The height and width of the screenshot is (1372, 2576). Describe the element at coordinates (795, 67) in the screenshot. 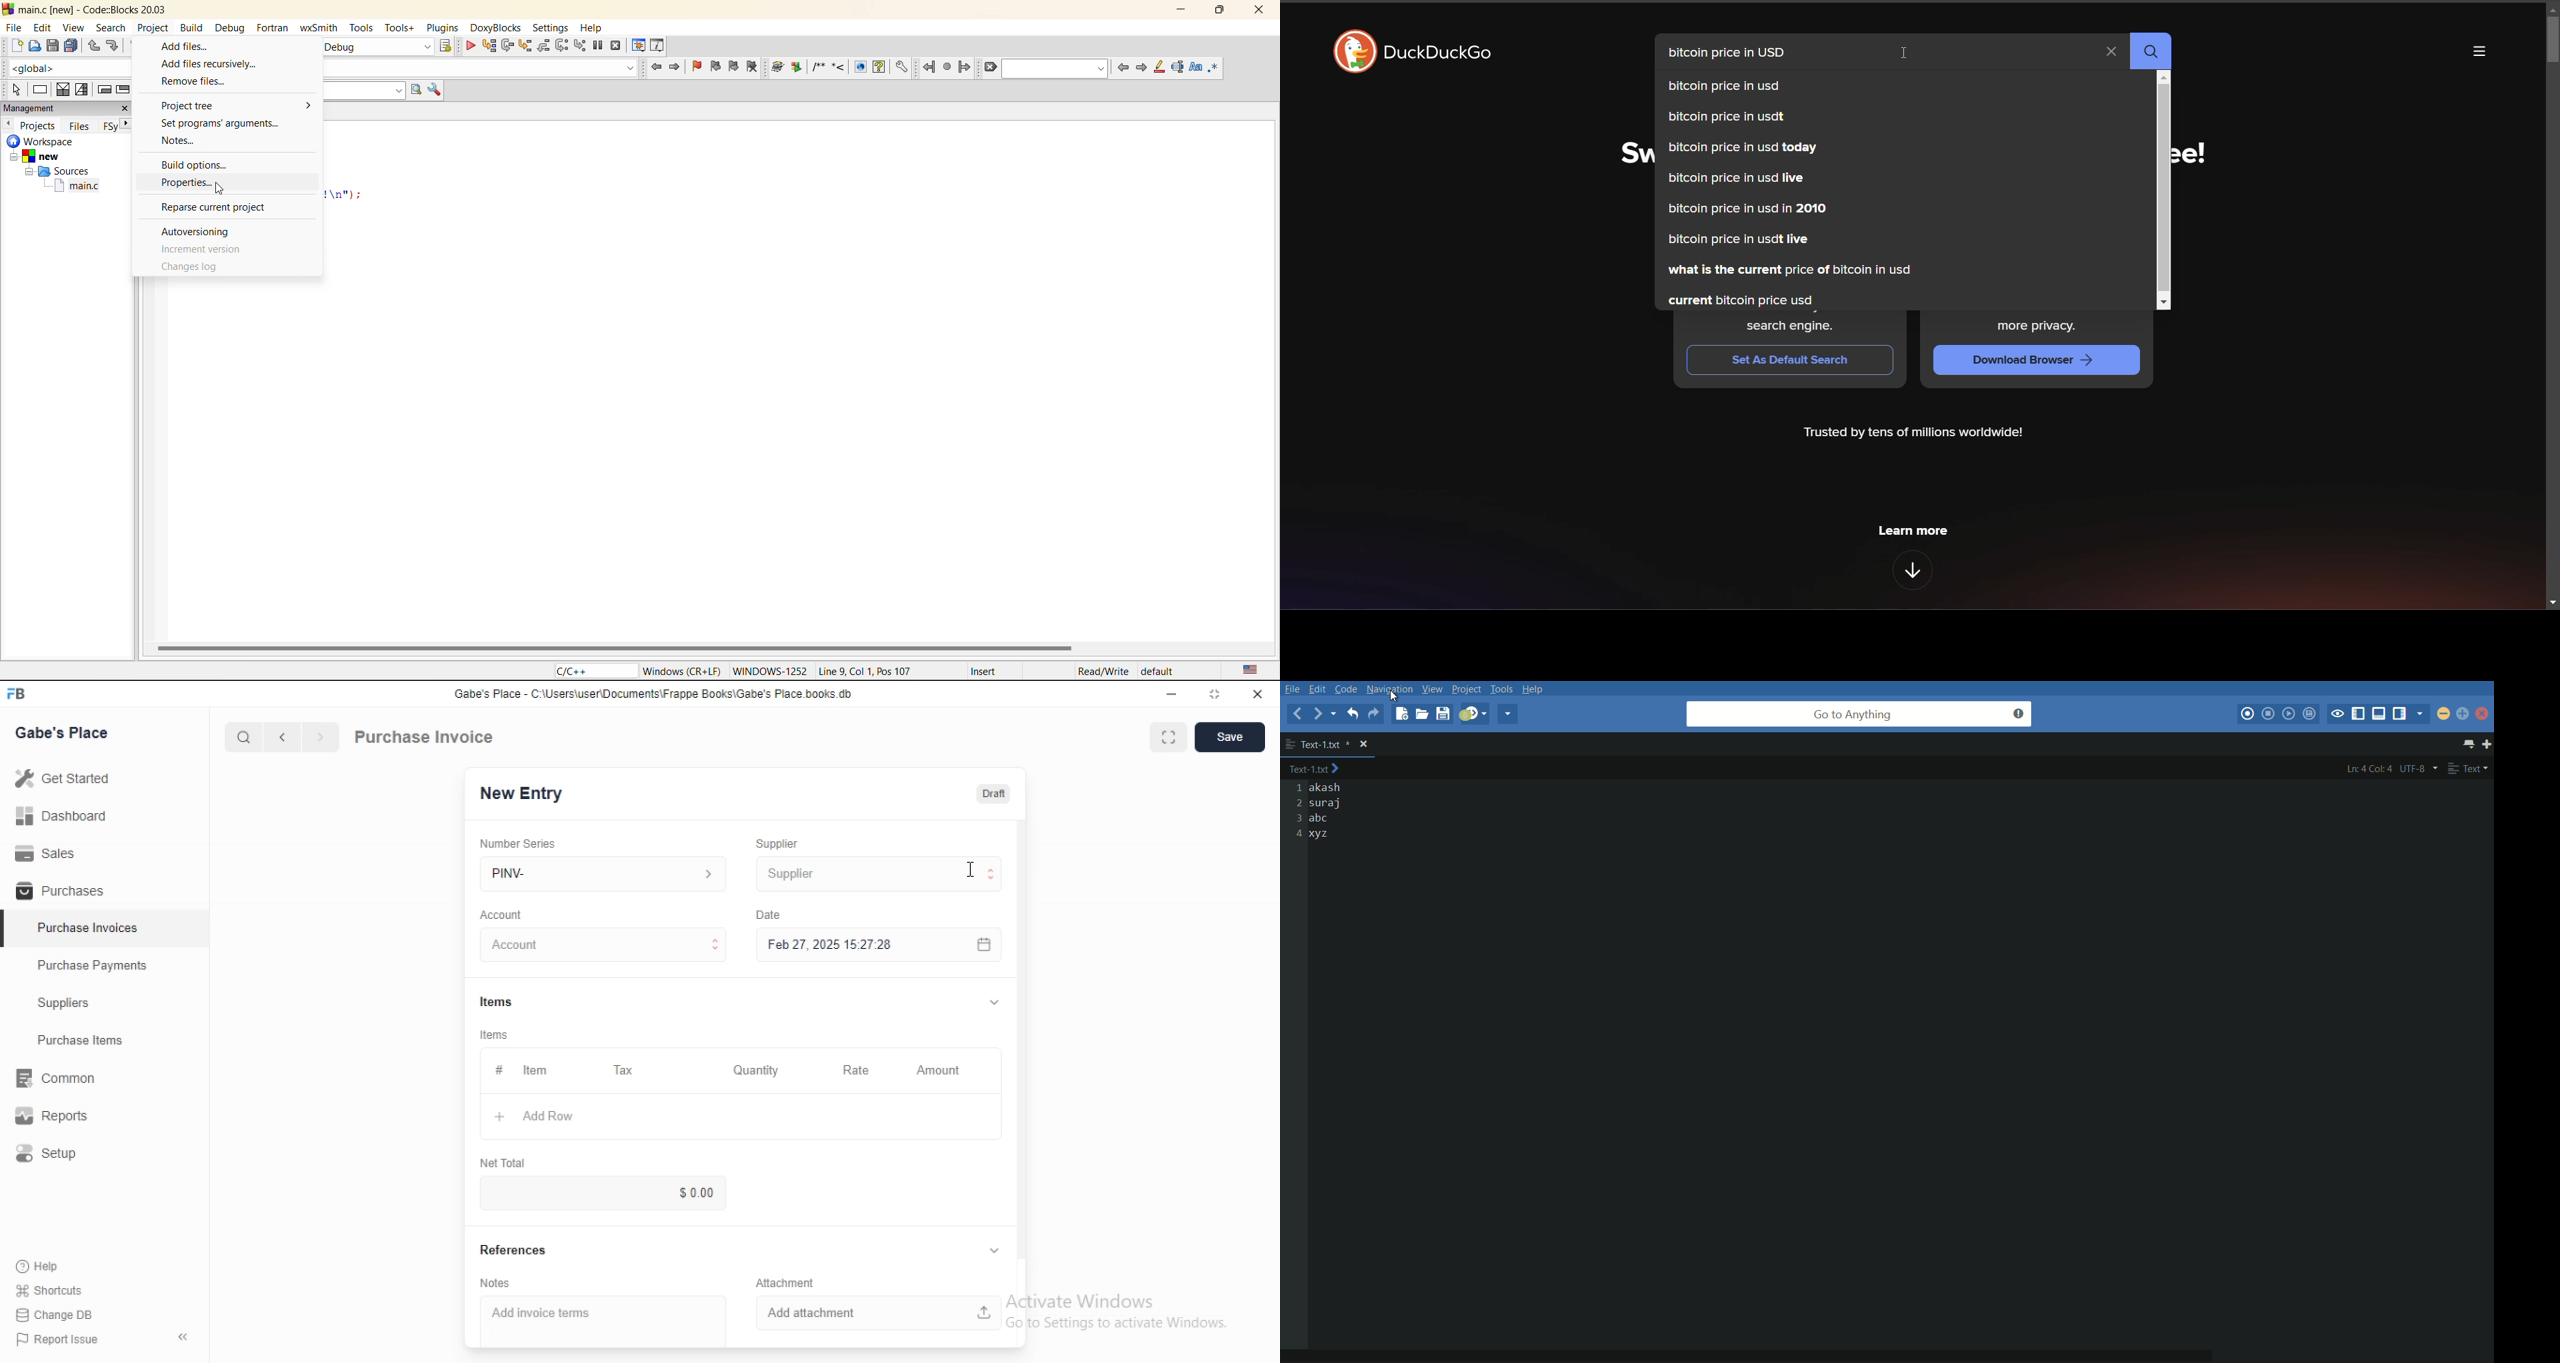

I see `Extract documentation for the current project` at that location.